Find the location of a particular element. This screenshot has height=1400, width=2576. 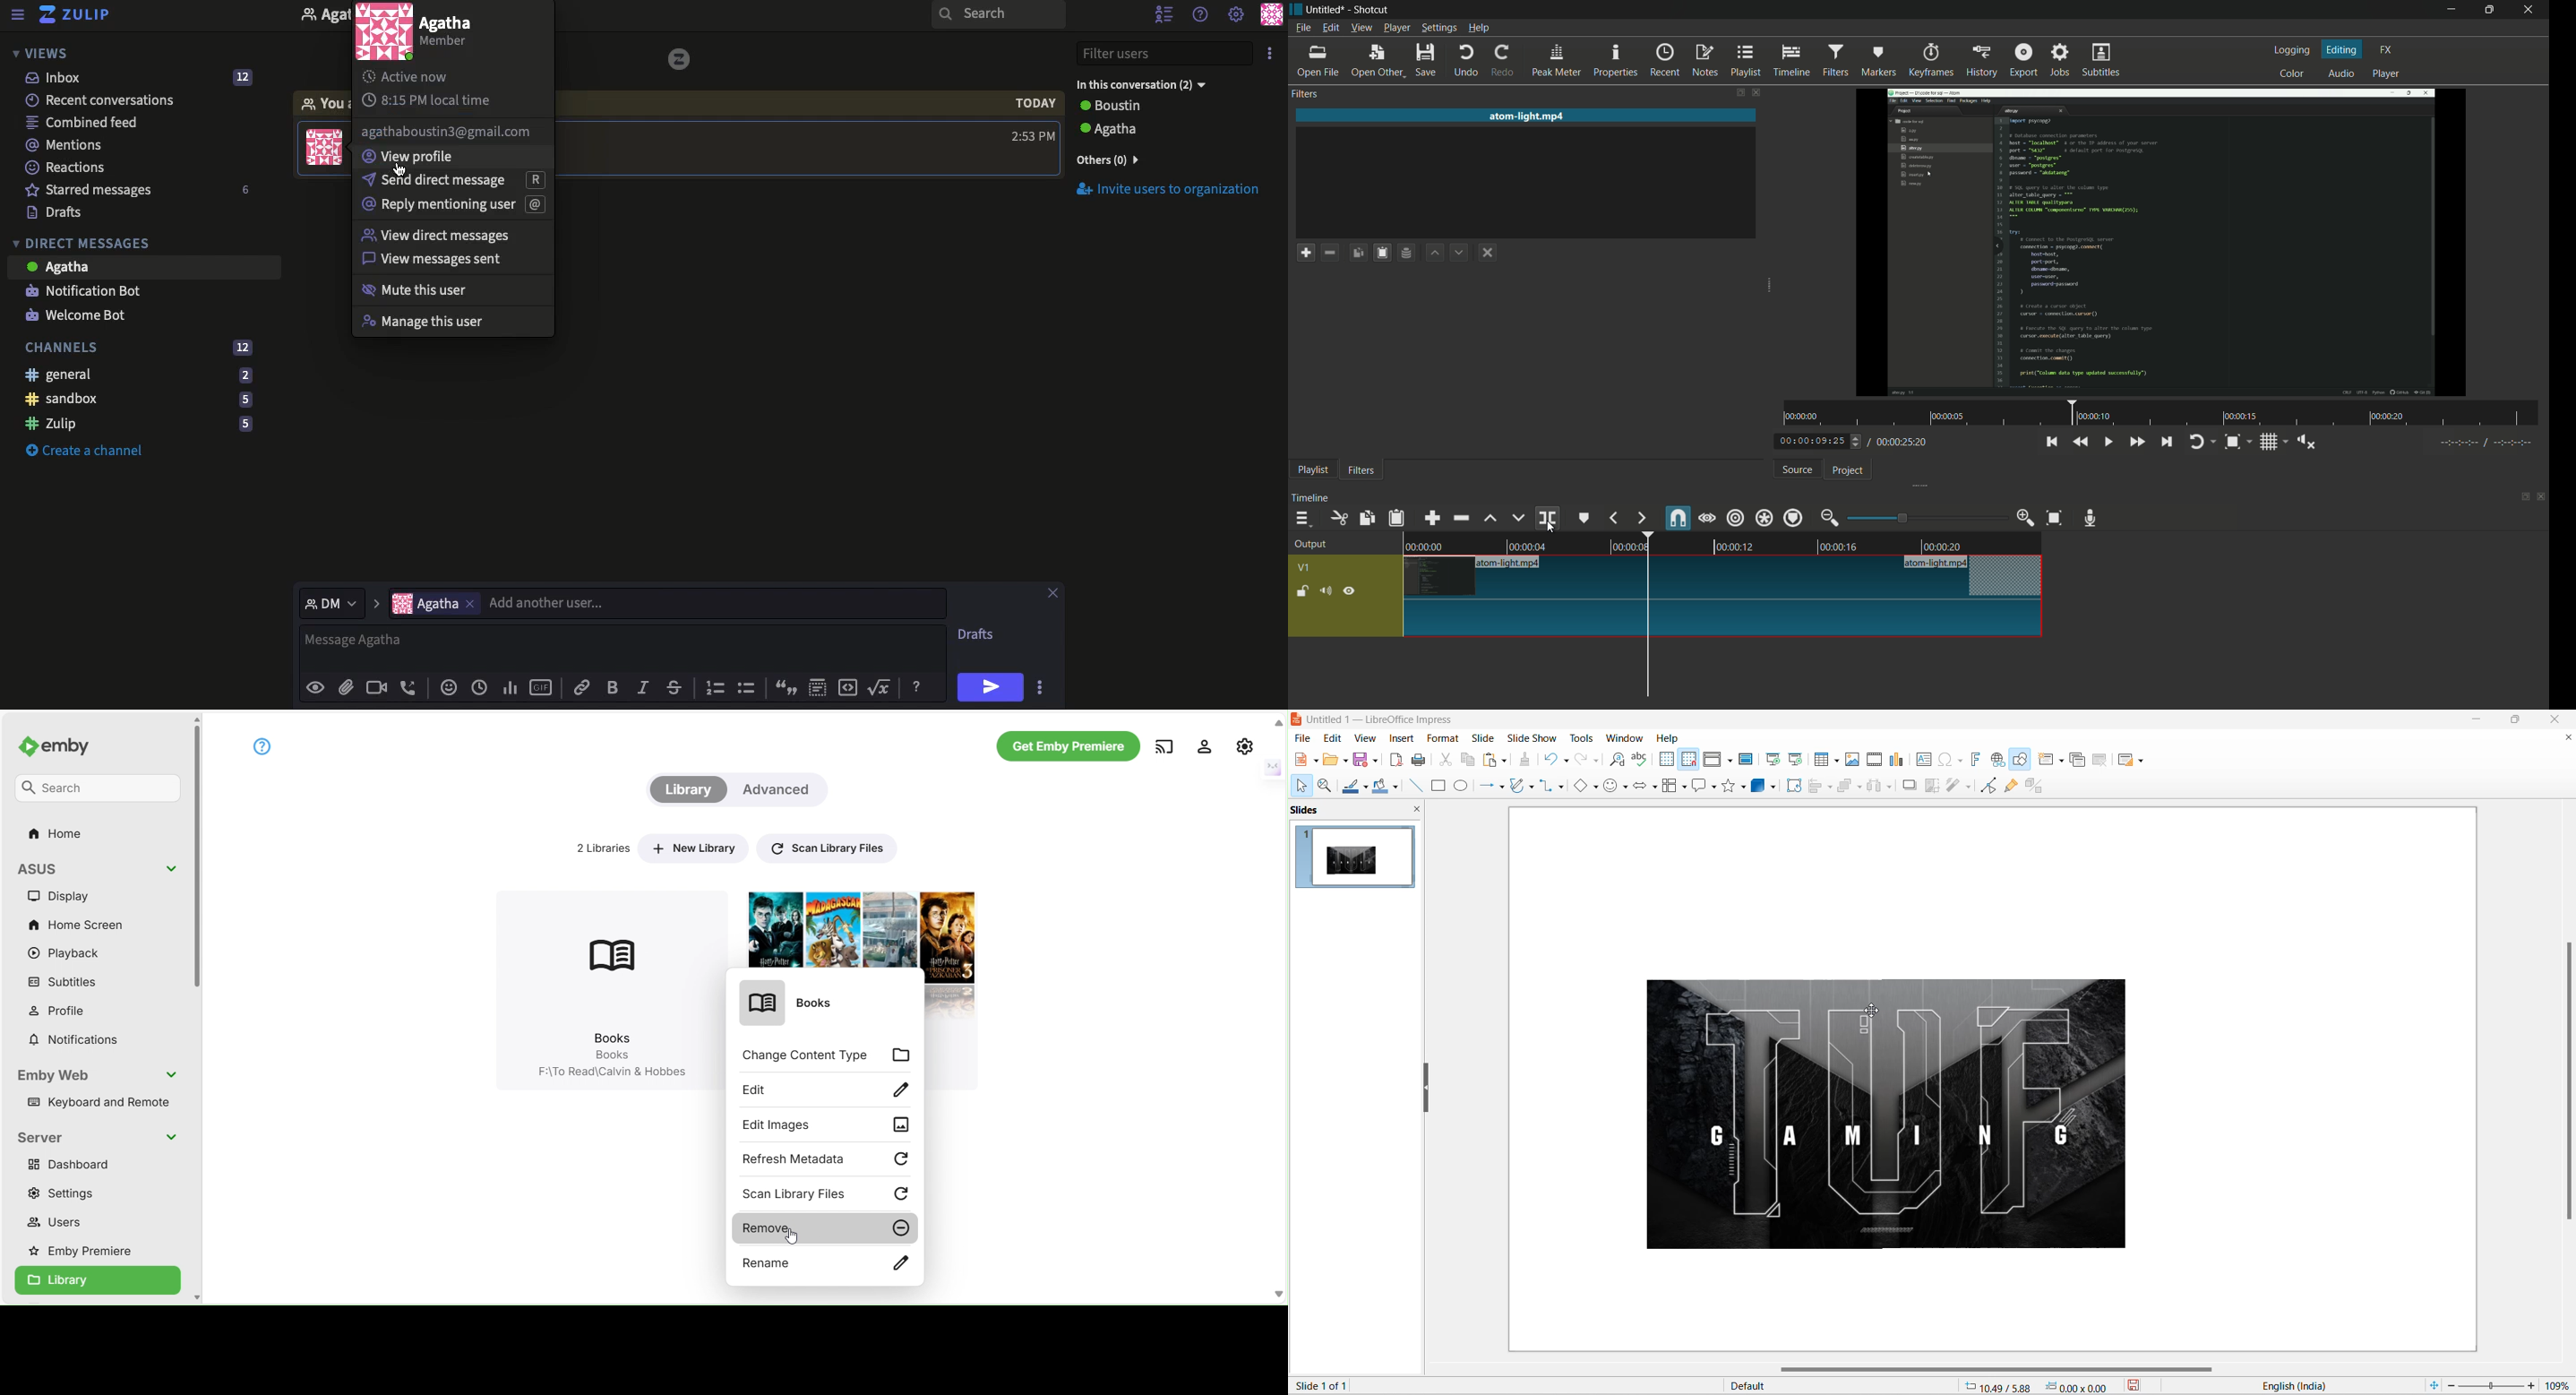

display grid is located at coordinates (1666, 759).